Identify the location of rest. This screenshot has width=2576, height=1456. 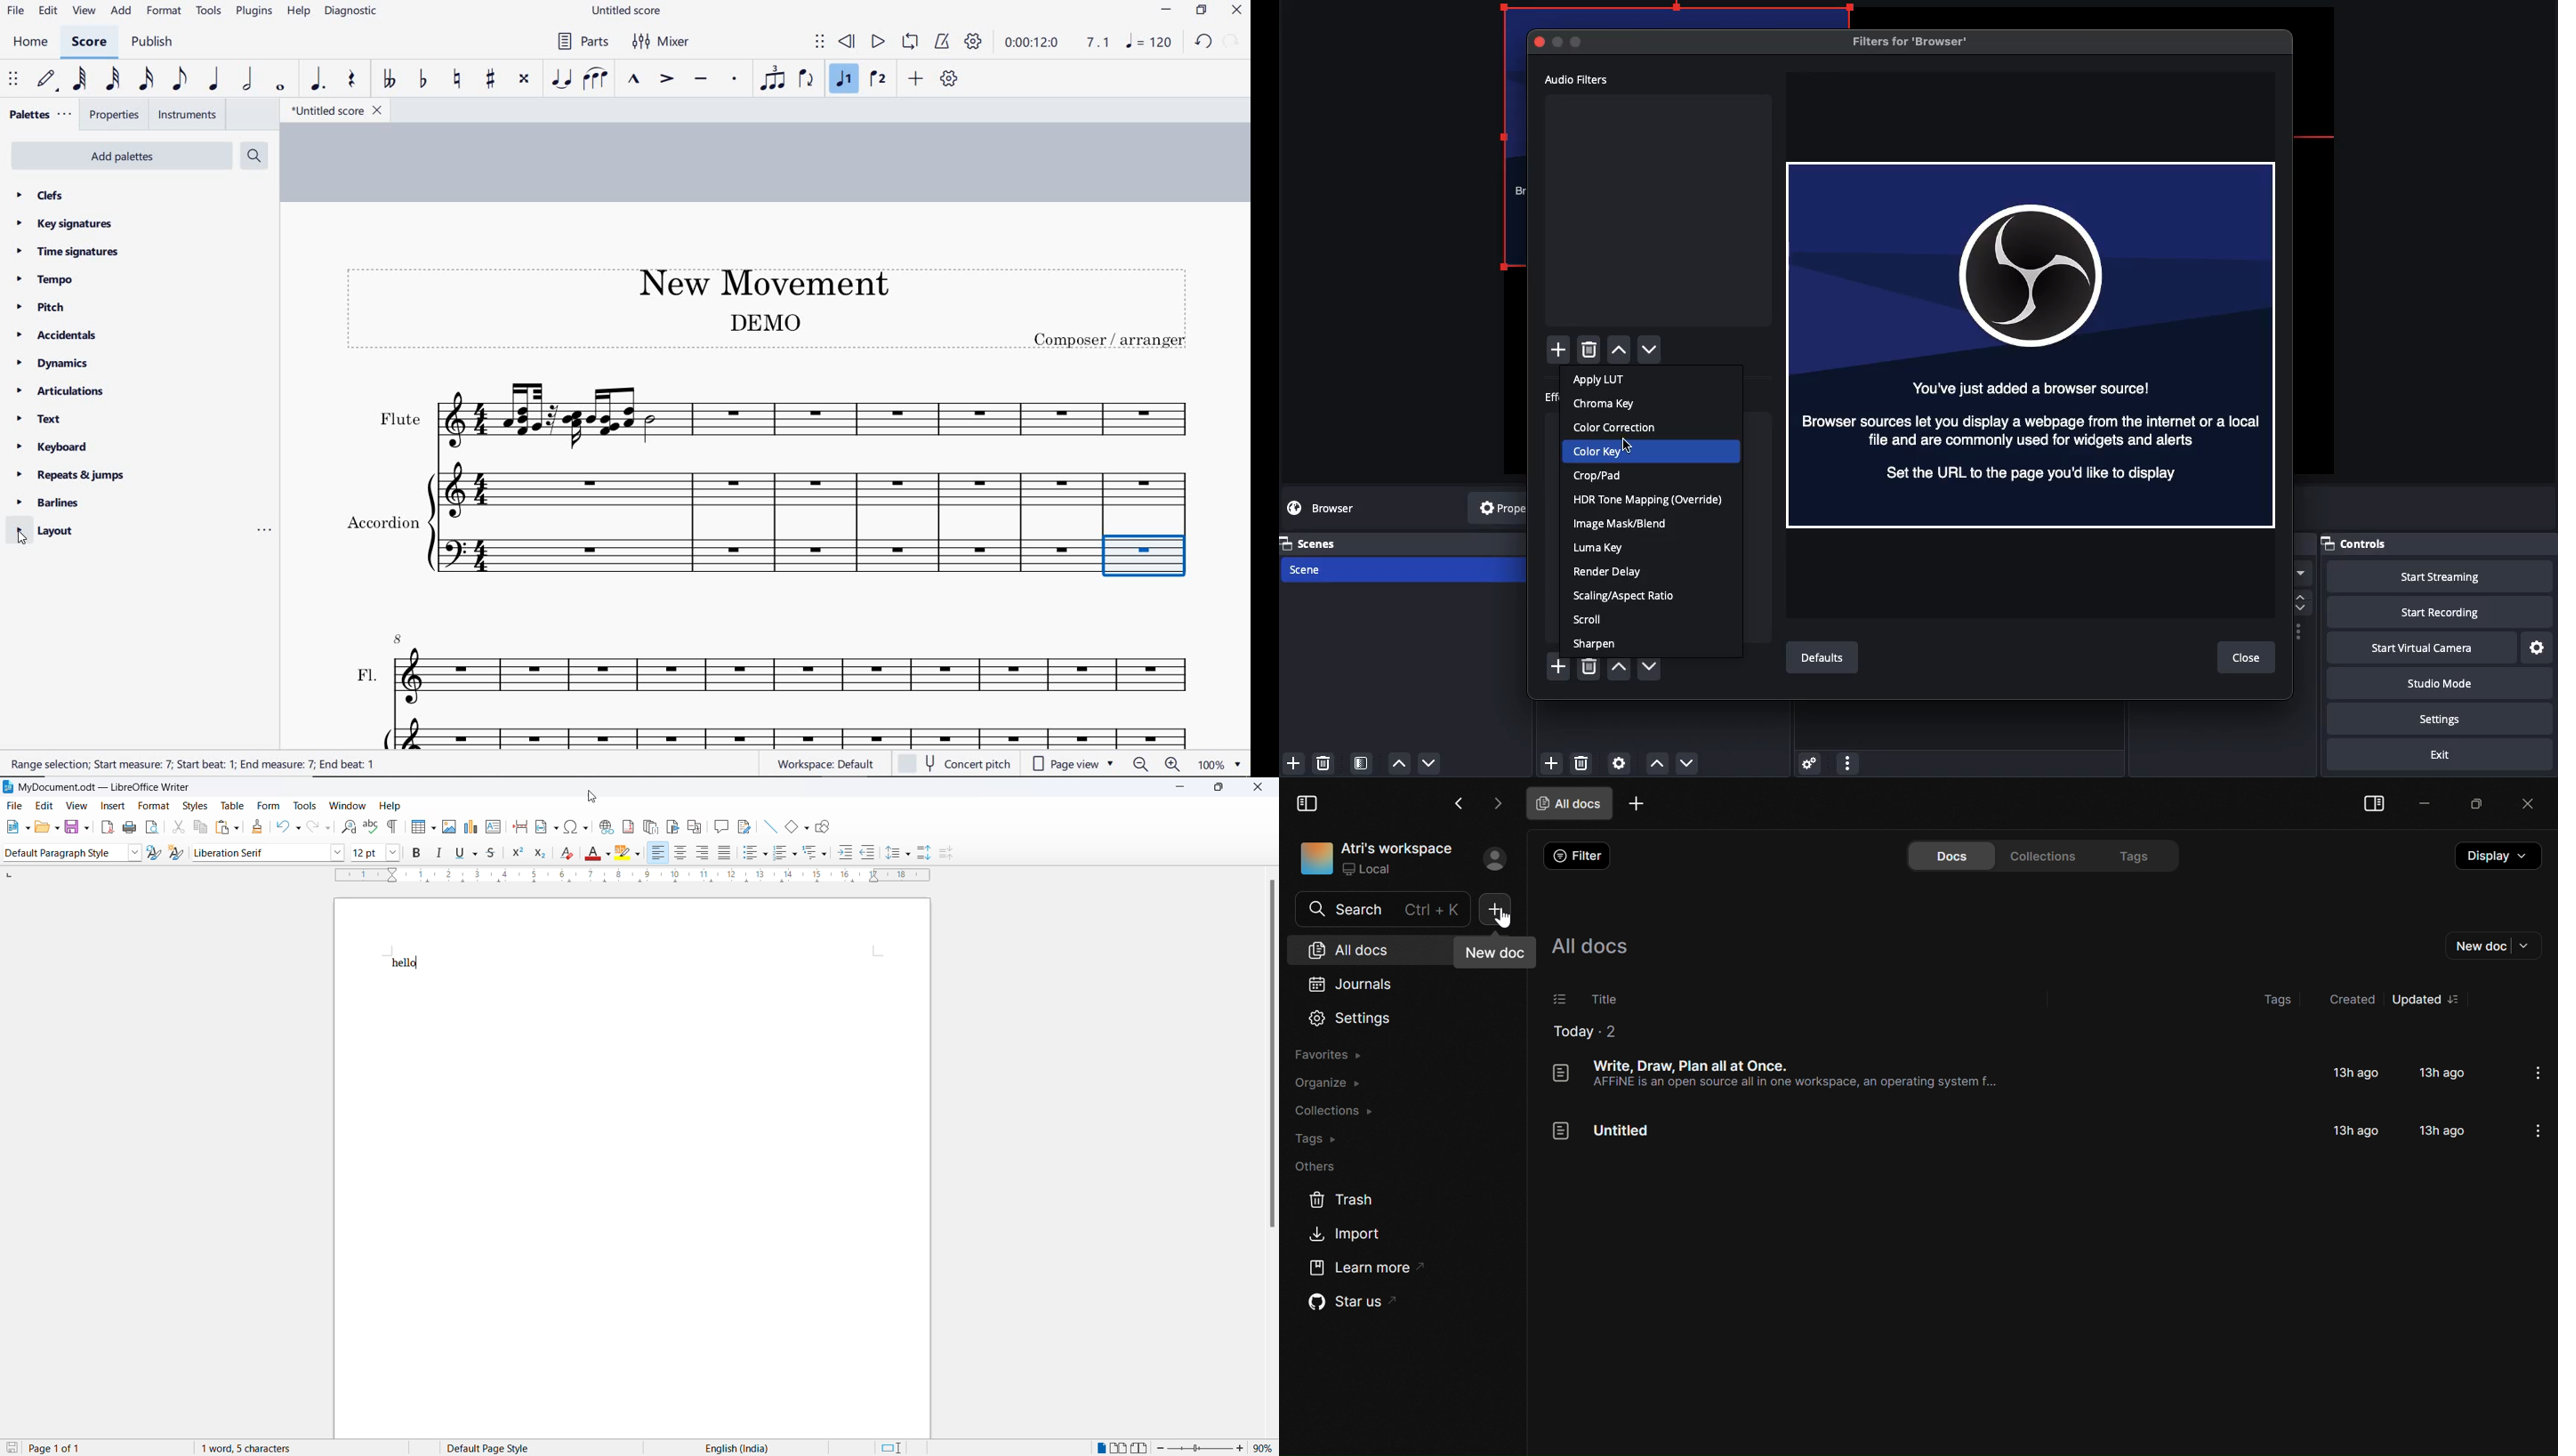
(352, 80).